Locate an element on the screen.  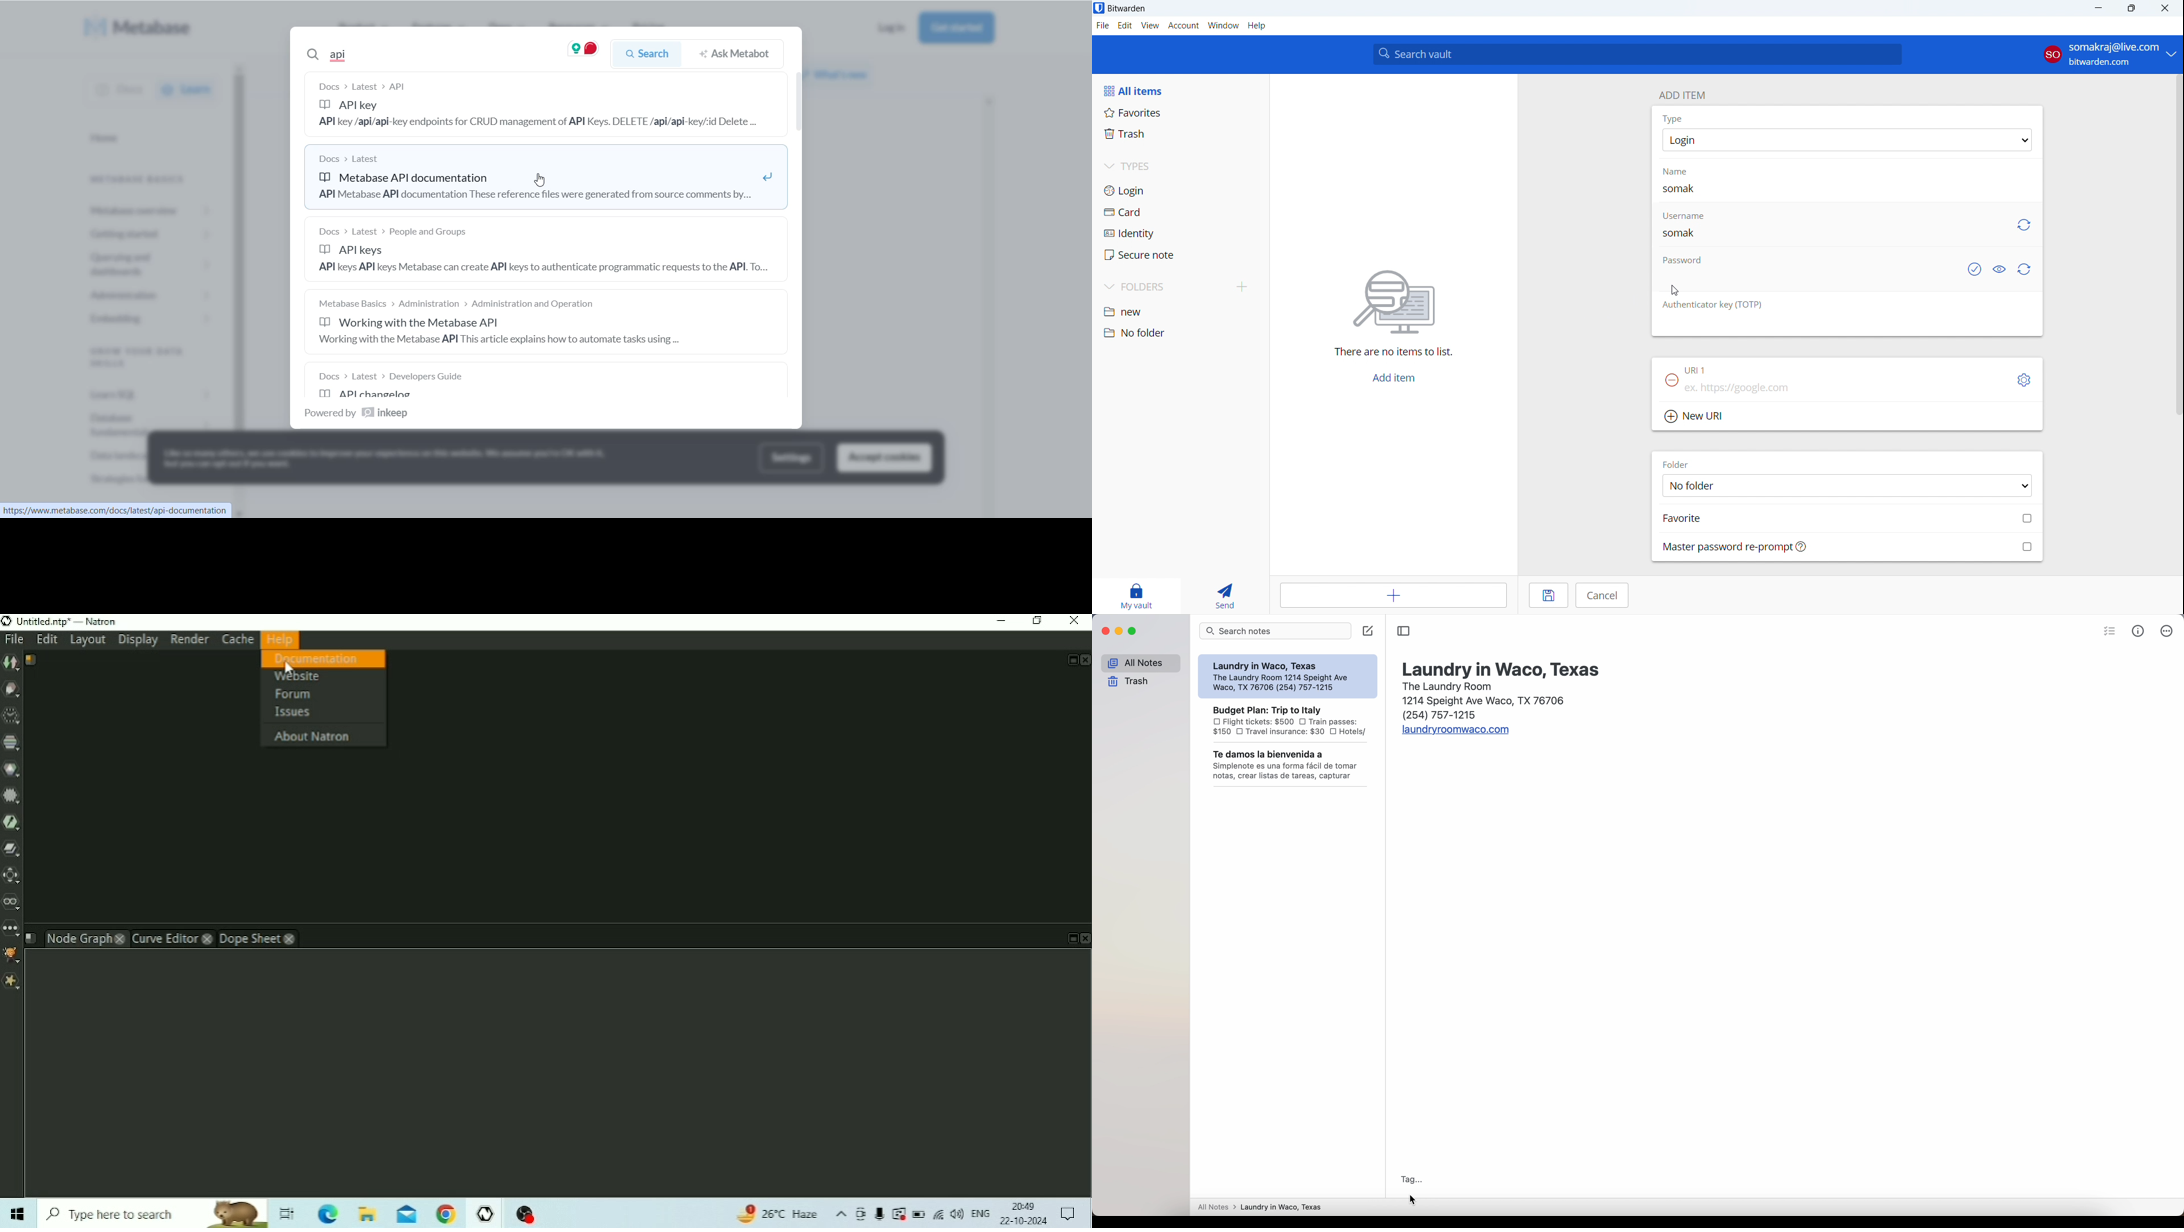
card is located at coordinates (1181, 213).